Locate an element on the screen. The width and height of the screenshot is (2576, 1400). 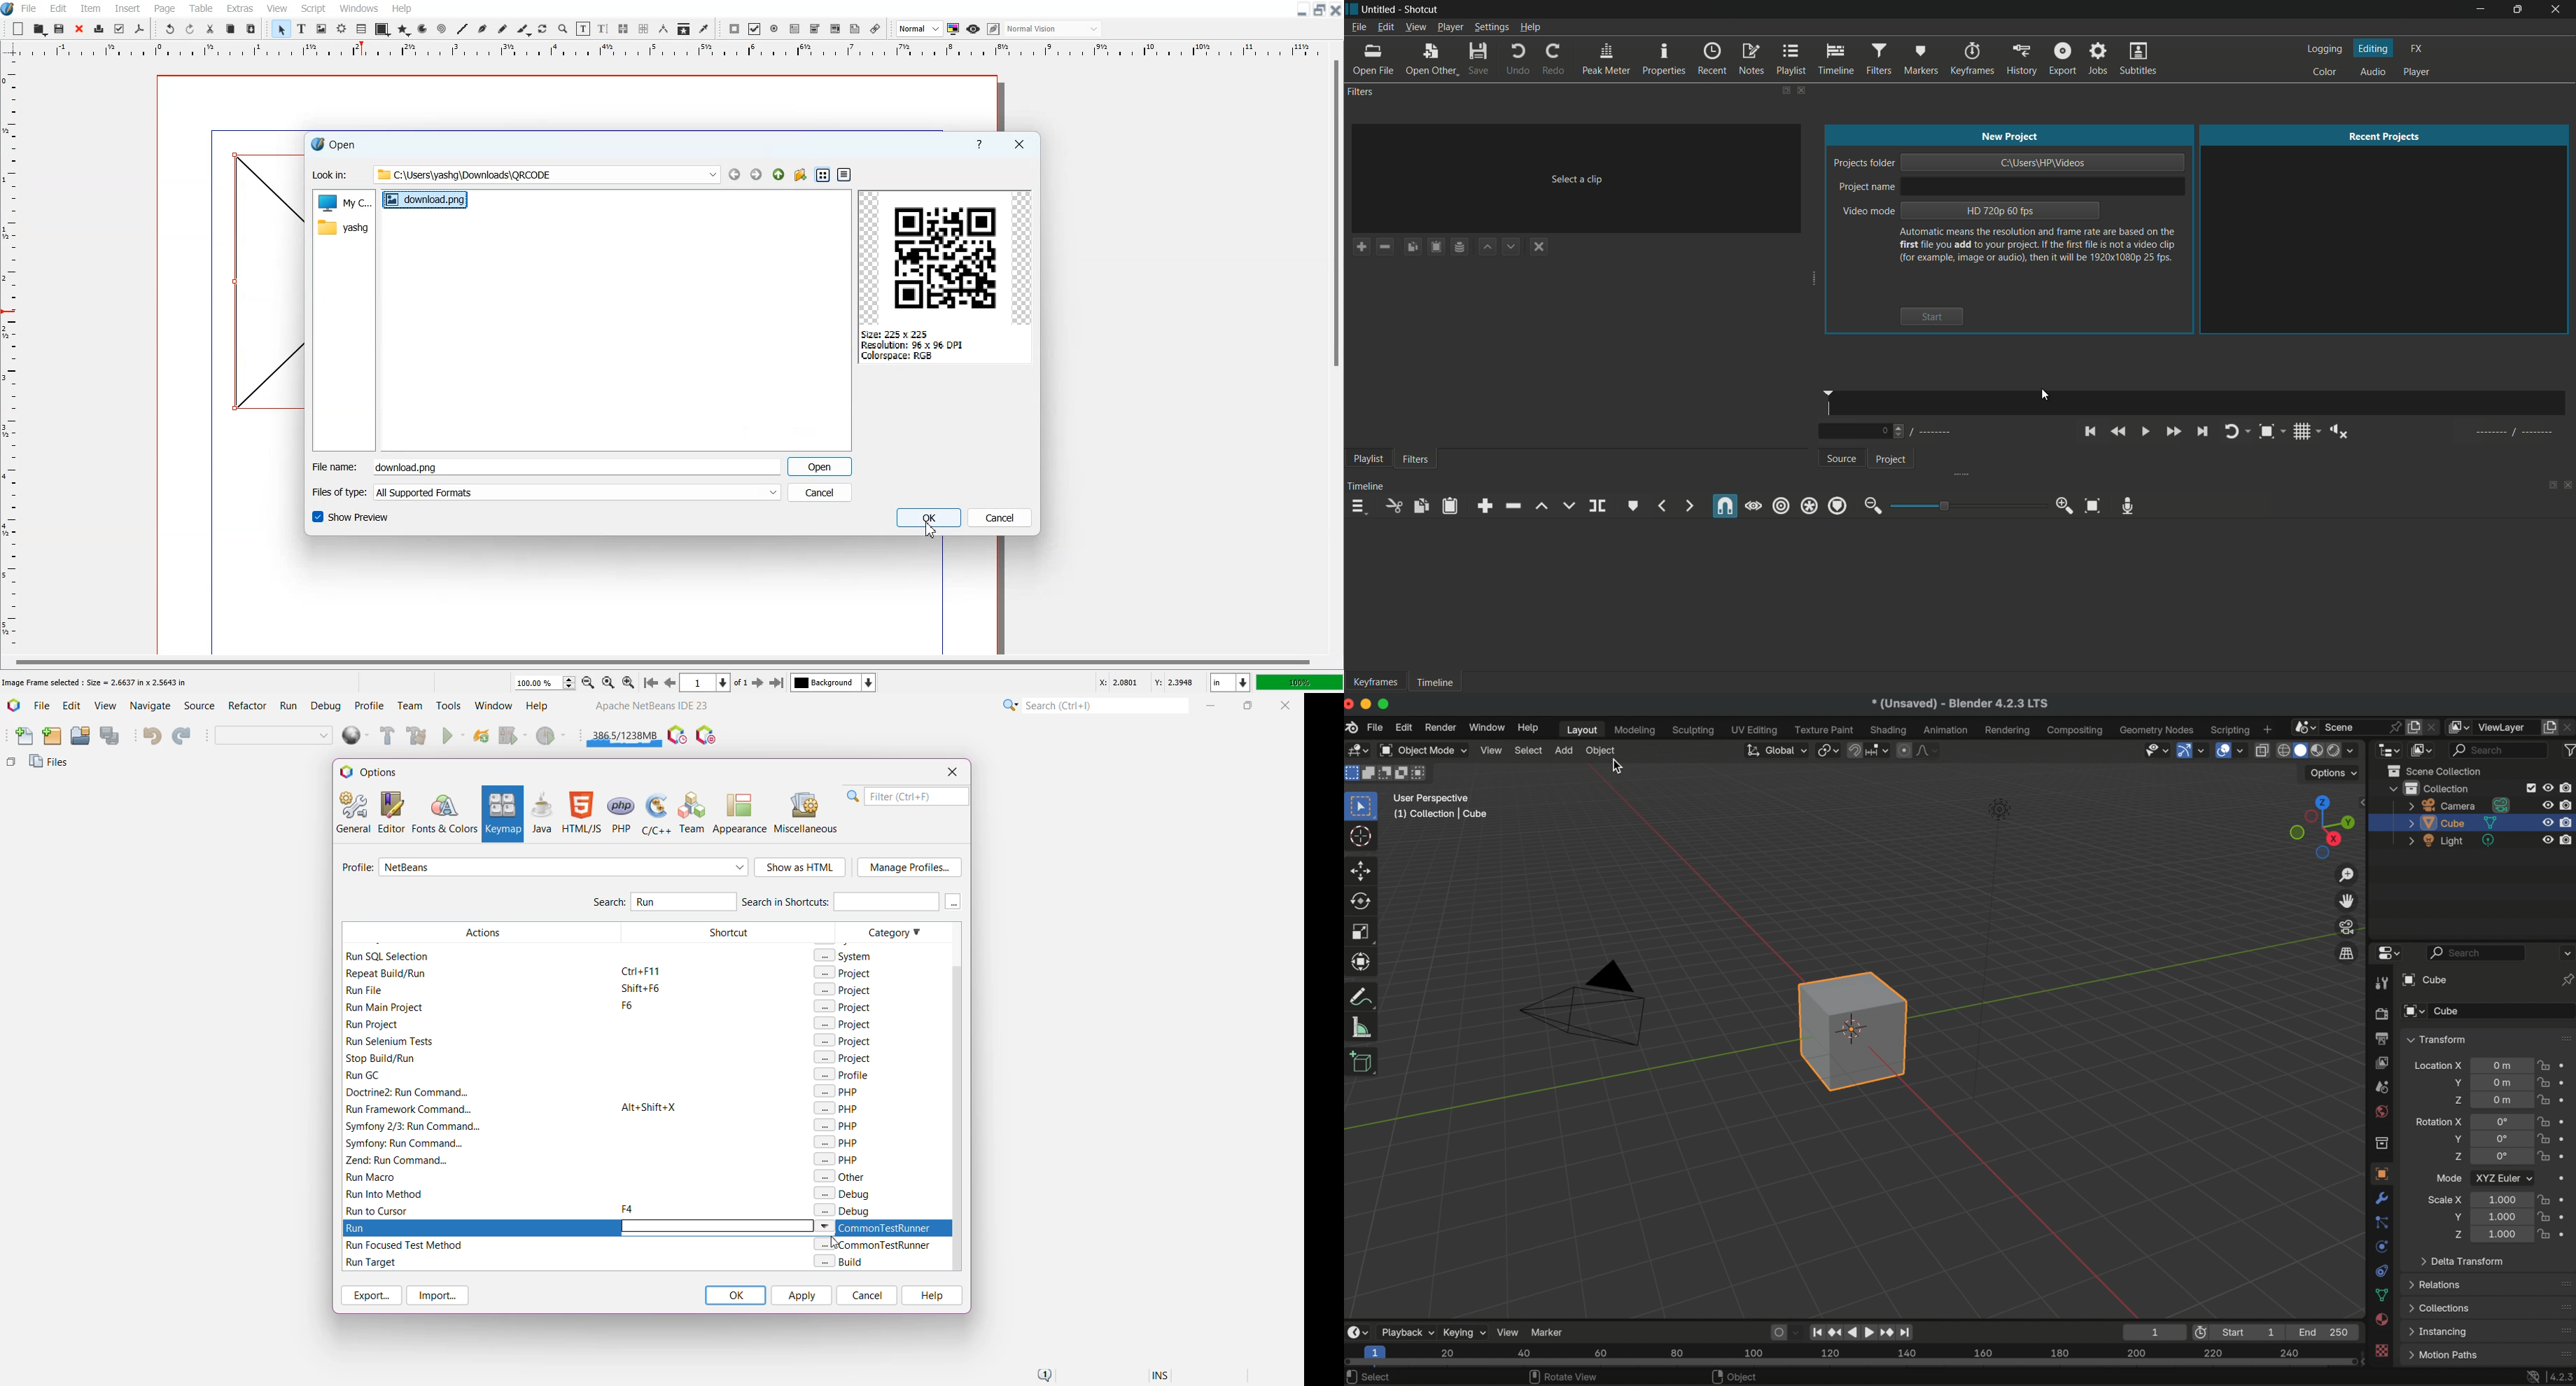
side bar settings is located at coordinates (2365, 801).